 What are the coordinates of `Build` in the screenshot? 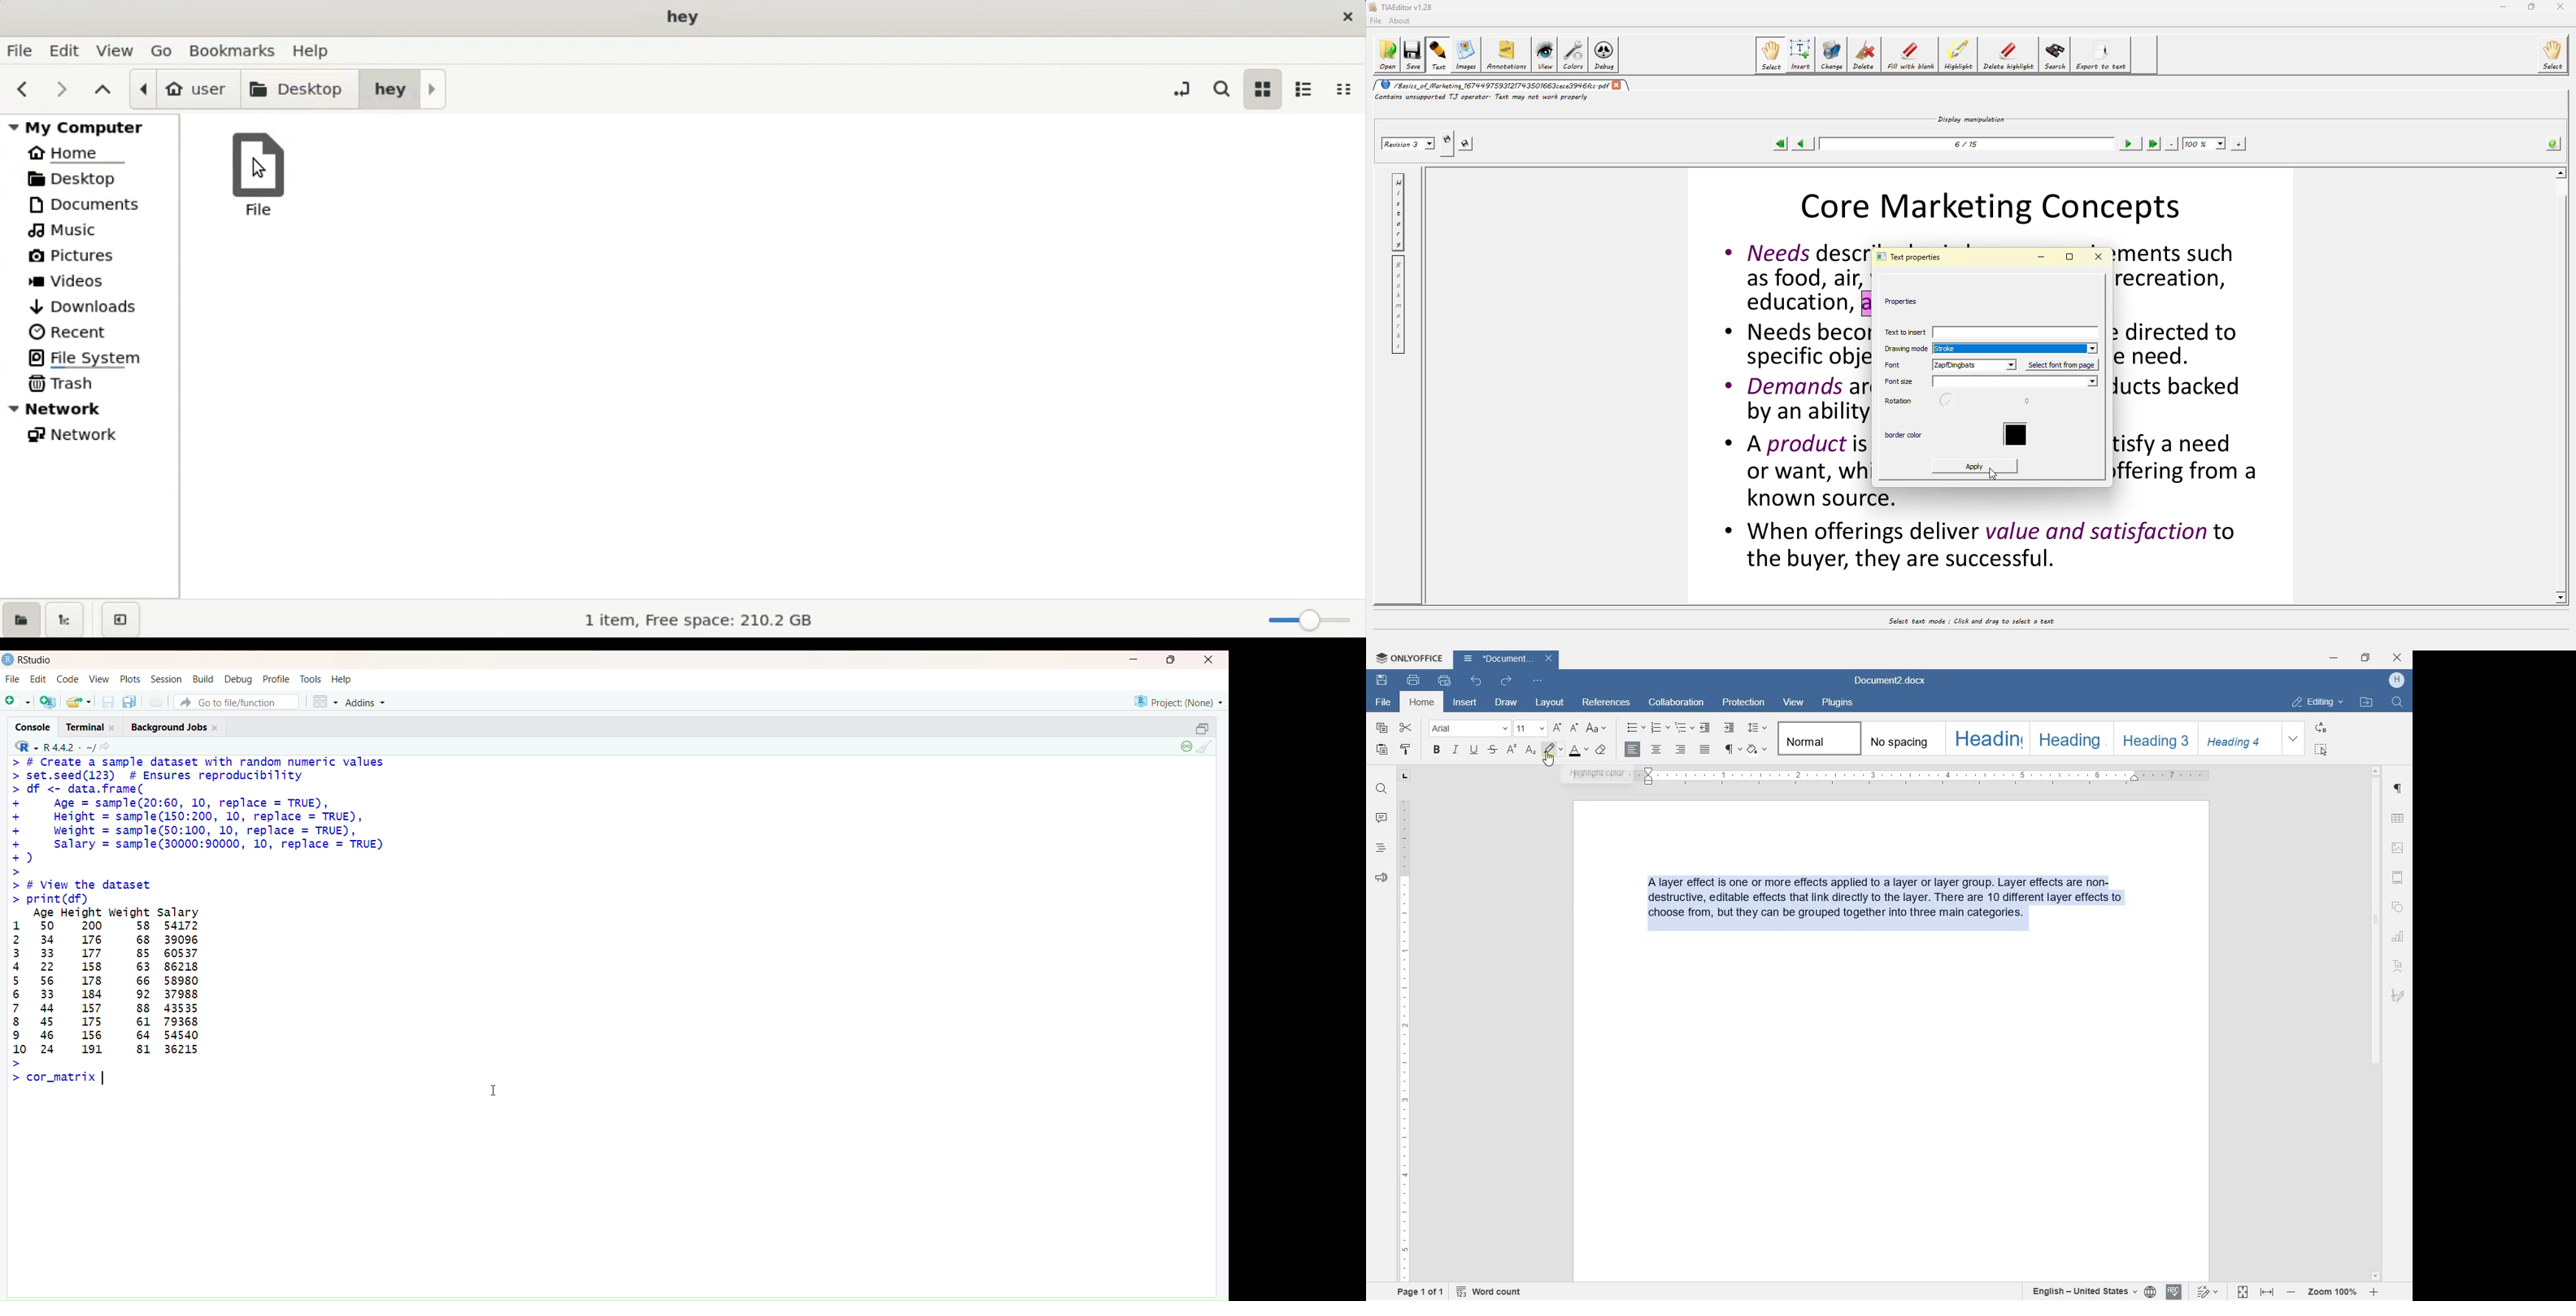 It's located at (204, 678).